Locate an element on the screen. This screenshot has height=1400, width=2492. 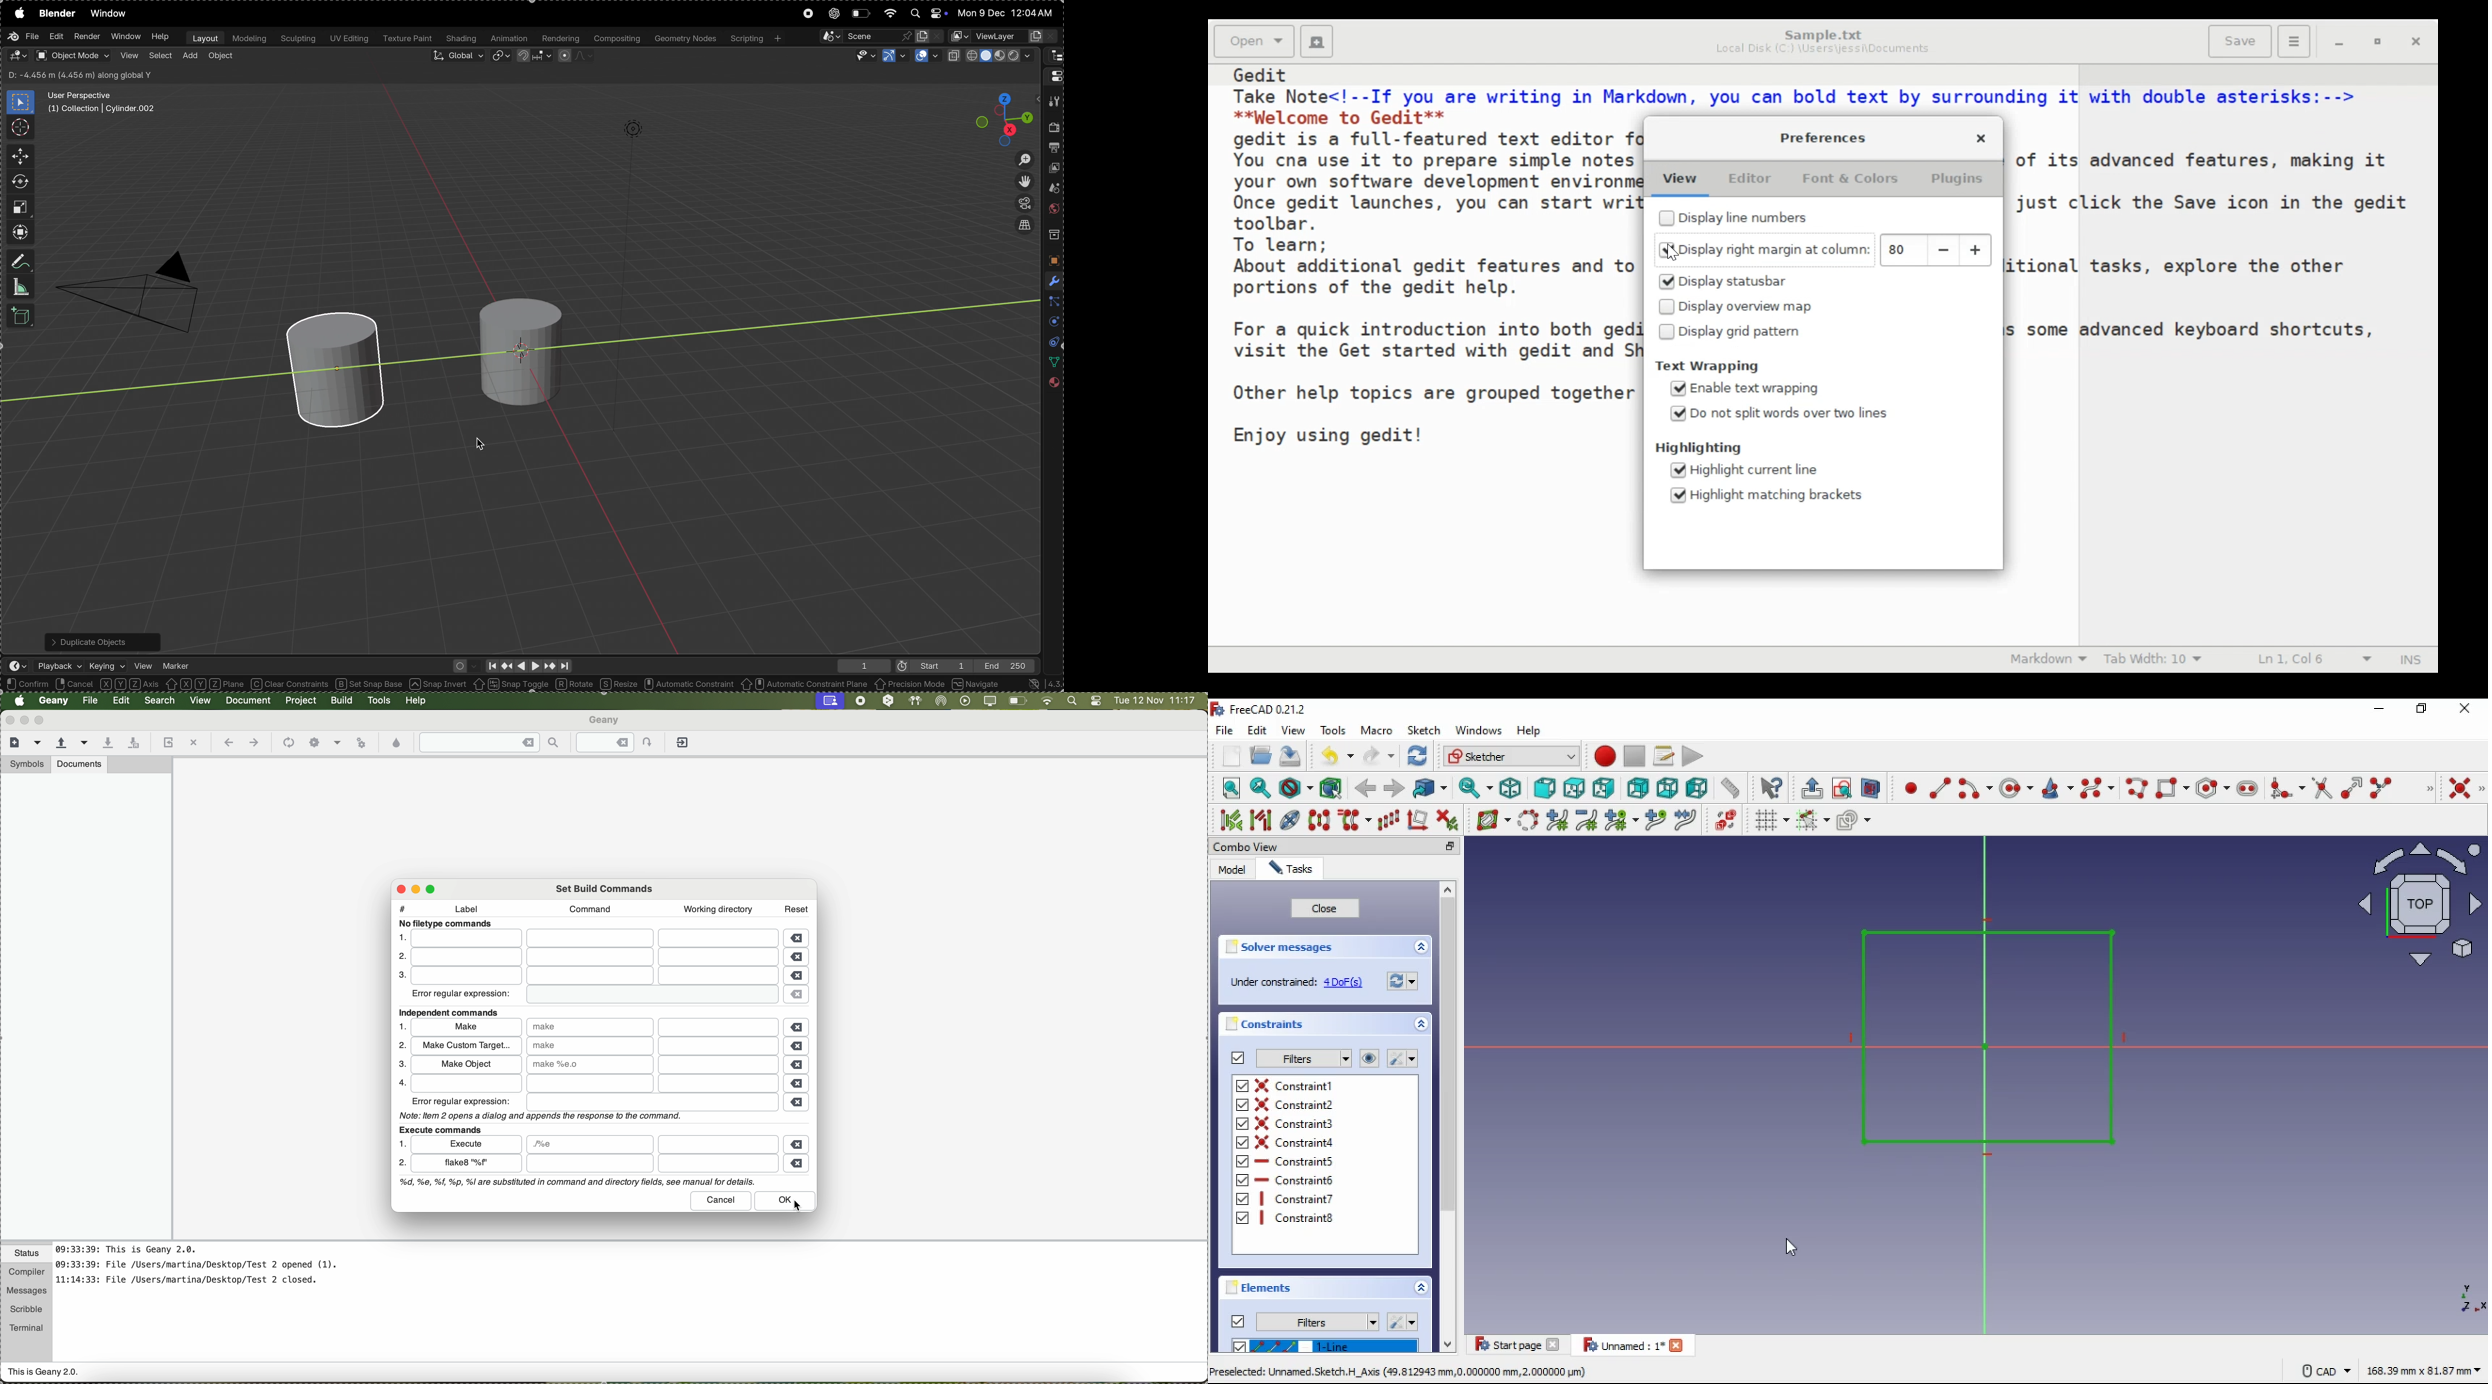
filters is located at coordinates (1317, 1322).